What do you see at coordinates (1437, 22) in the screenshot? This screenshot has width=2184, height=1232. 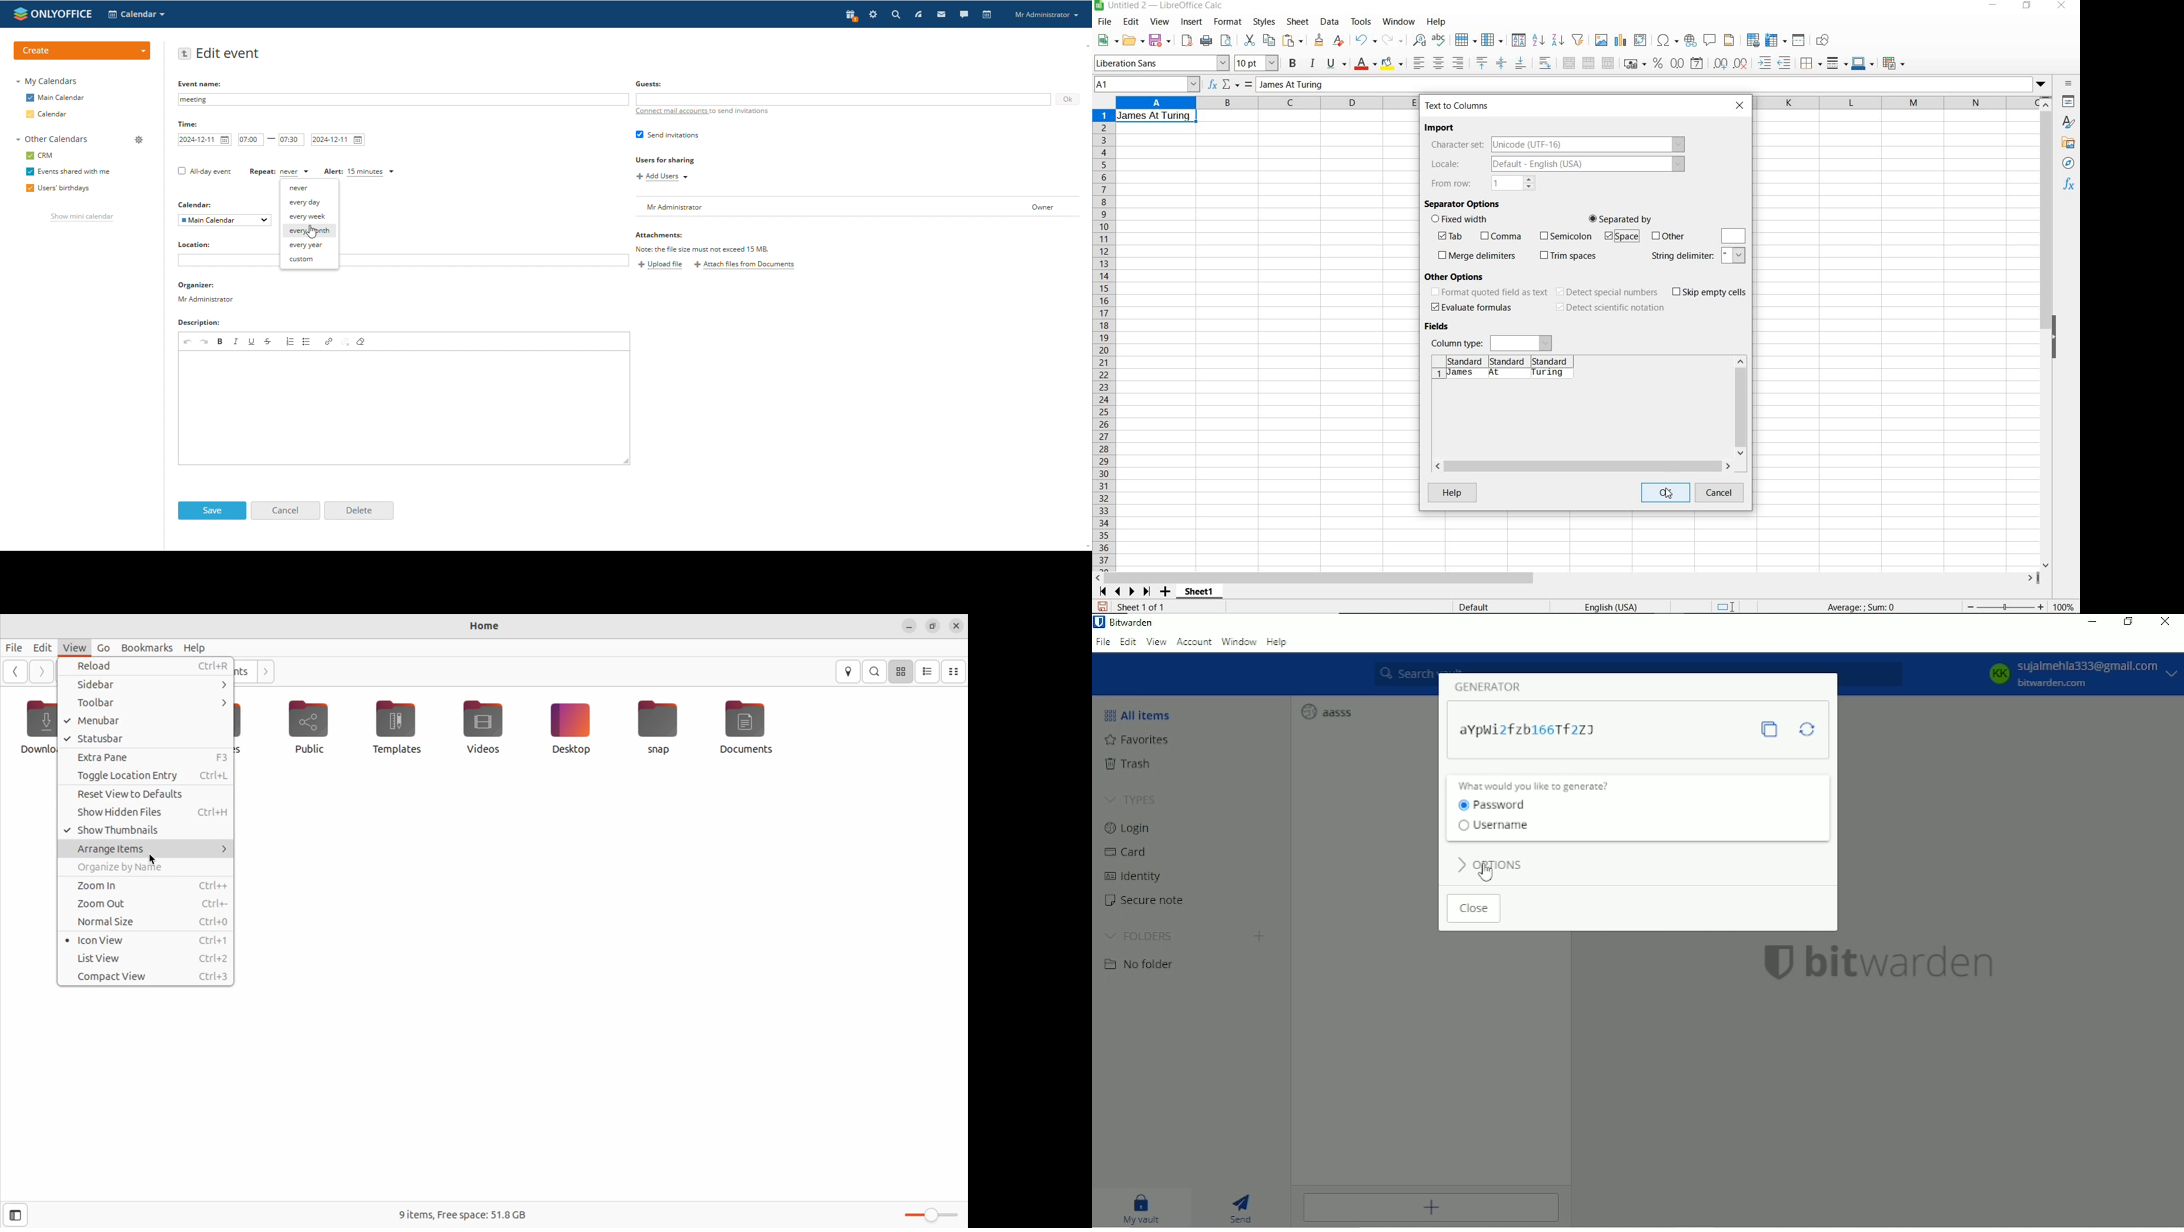 I see `help` at bounding box center [1437, 22].